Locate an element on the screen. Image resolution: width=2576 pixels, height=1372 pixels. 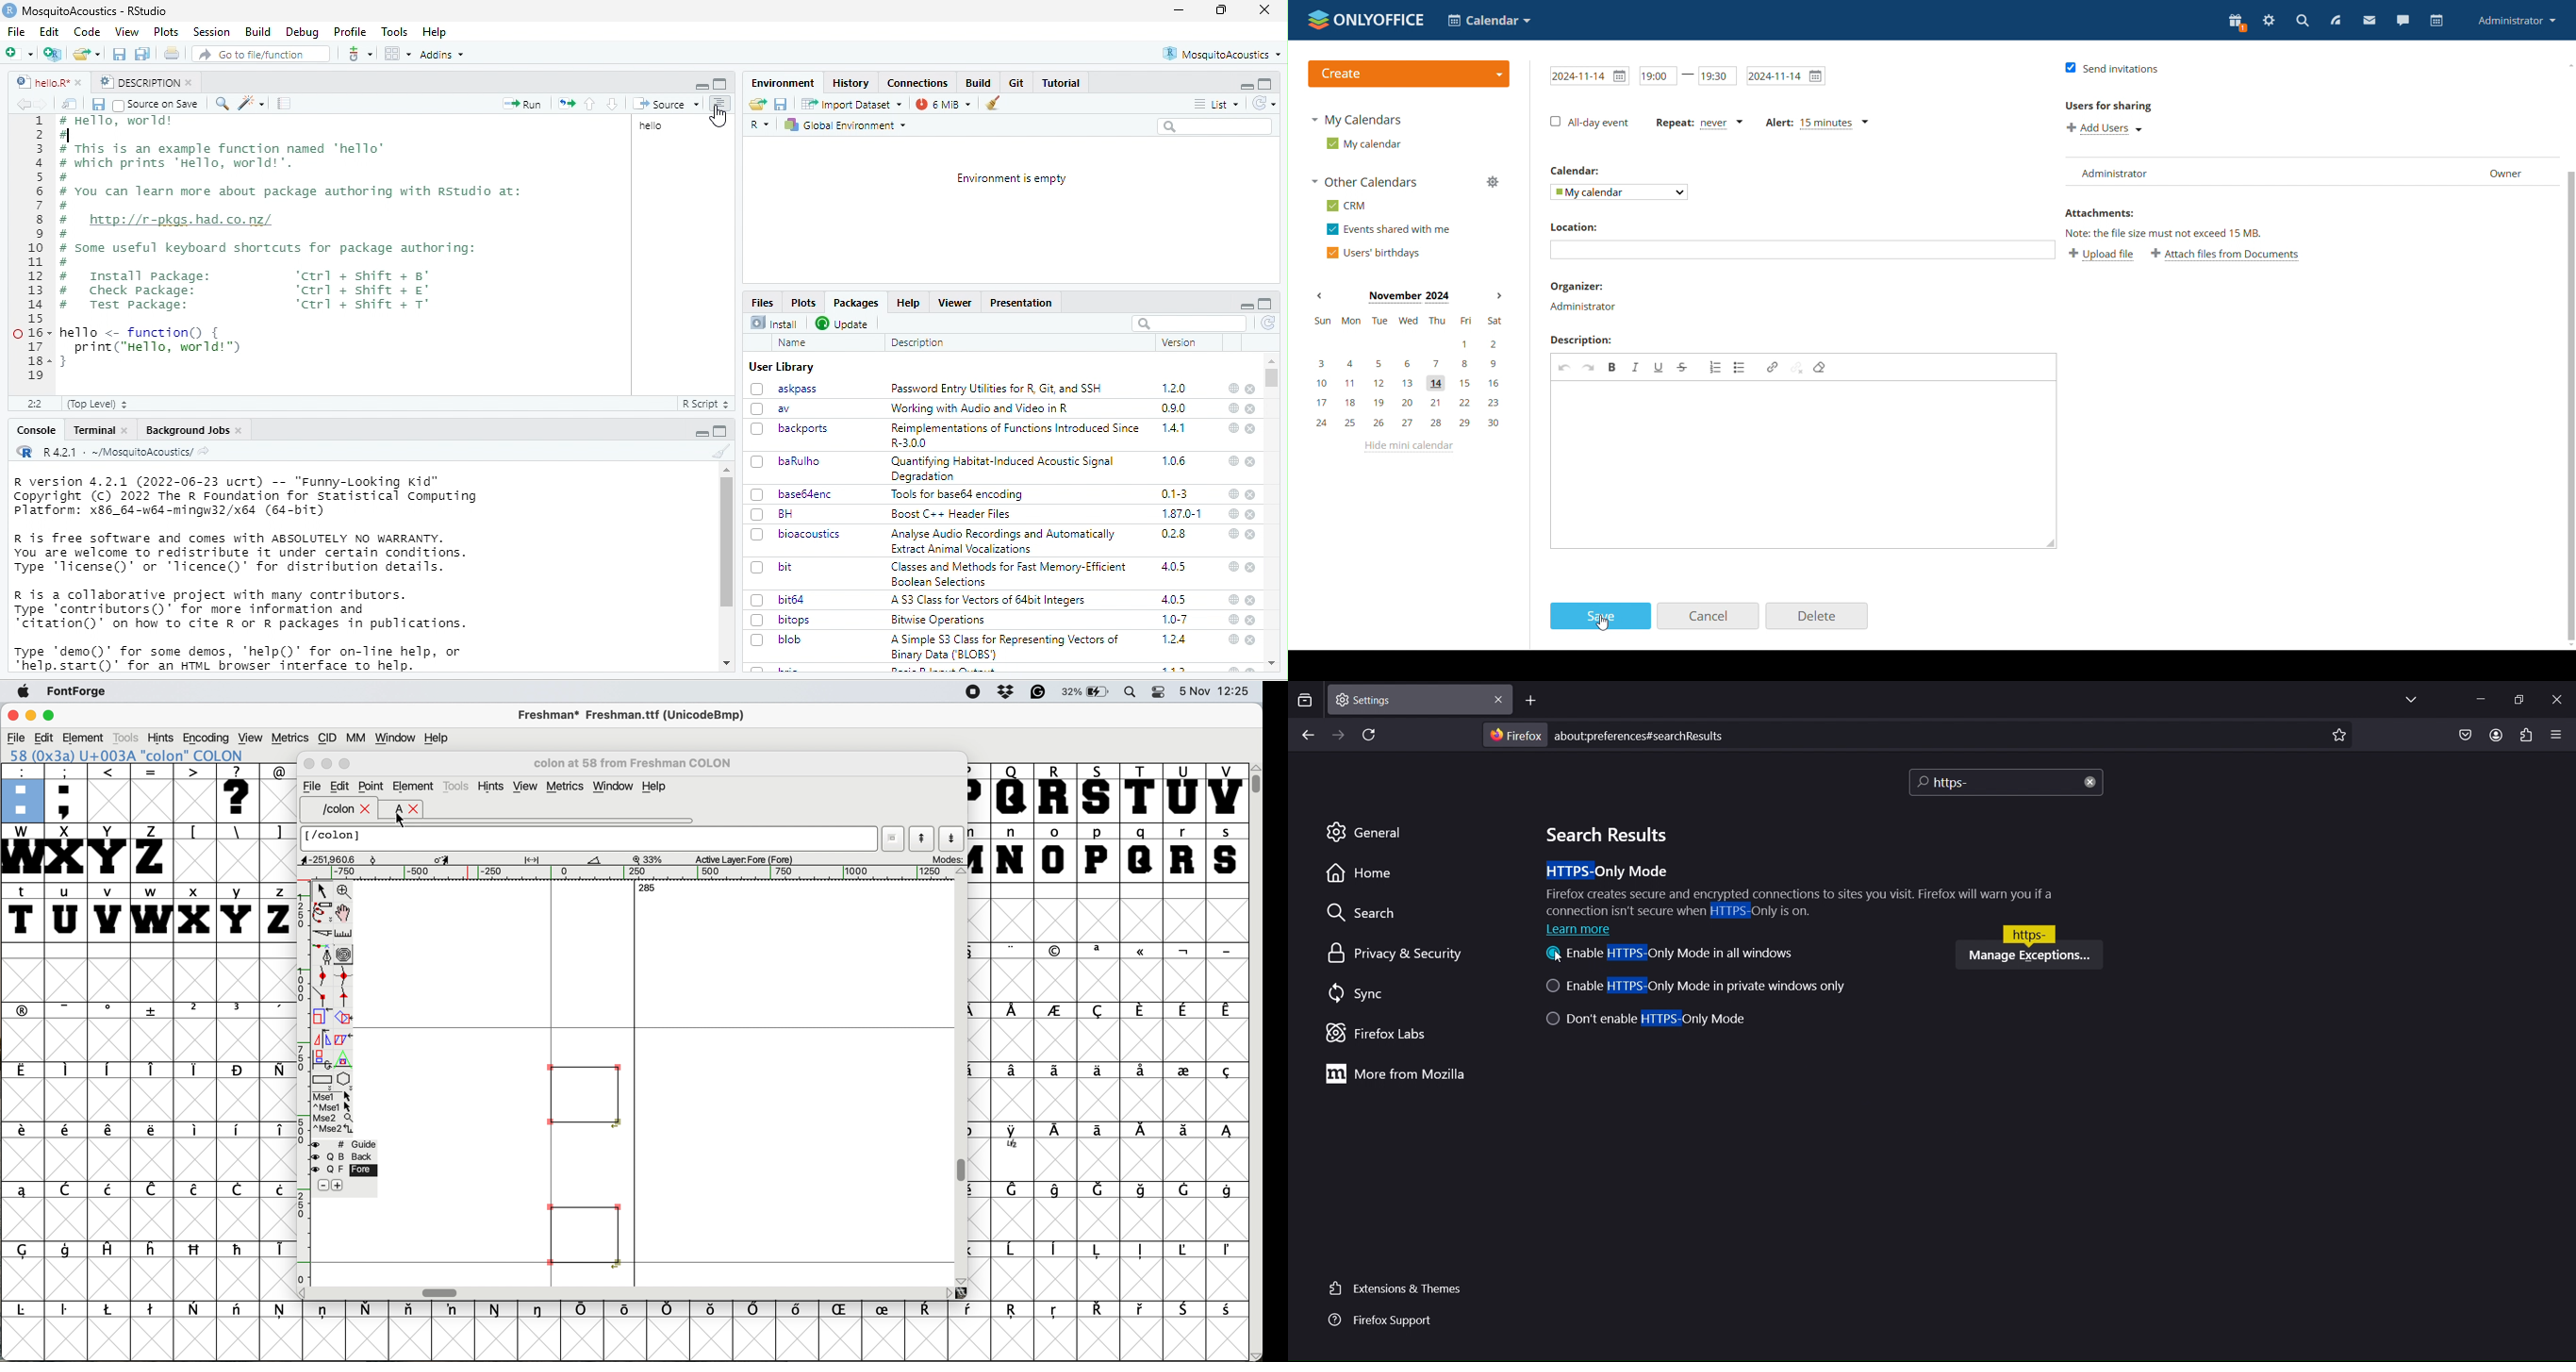
bookmark page is located at coordinates (2343, 733).